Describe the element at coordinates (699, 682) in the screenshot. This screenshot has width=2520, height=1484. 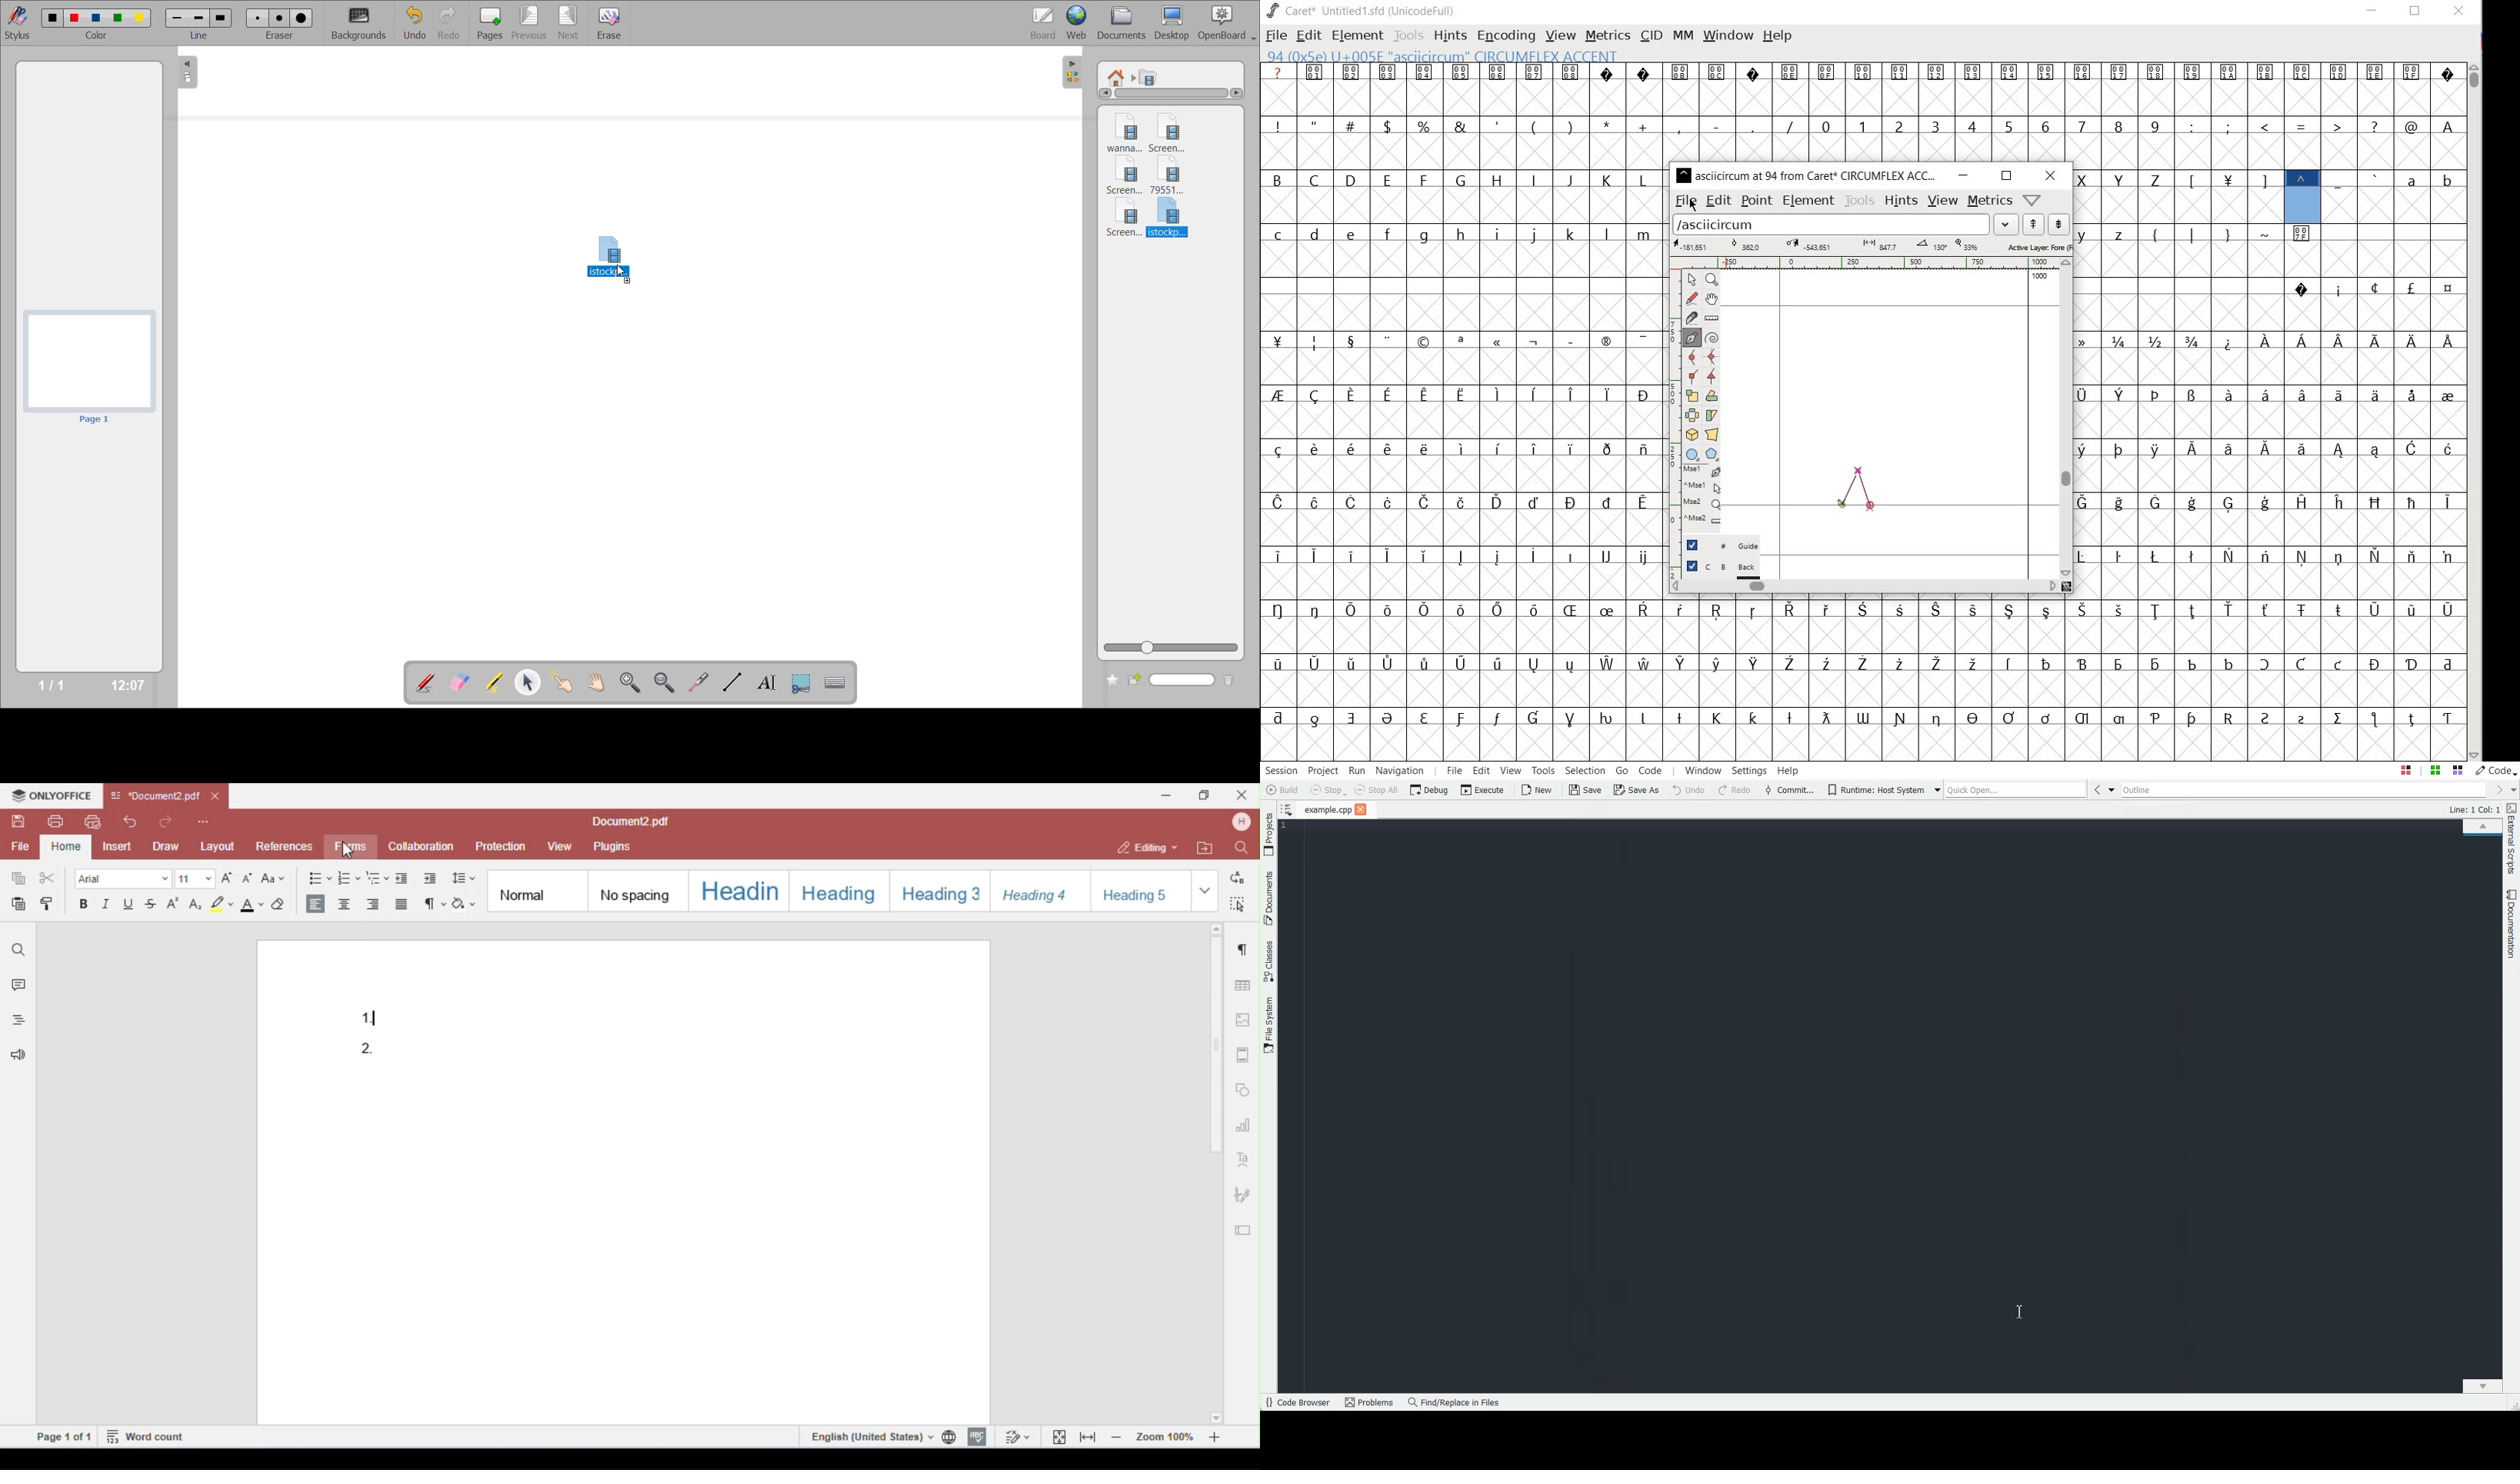
I see `virtual laser pointer` at that location.